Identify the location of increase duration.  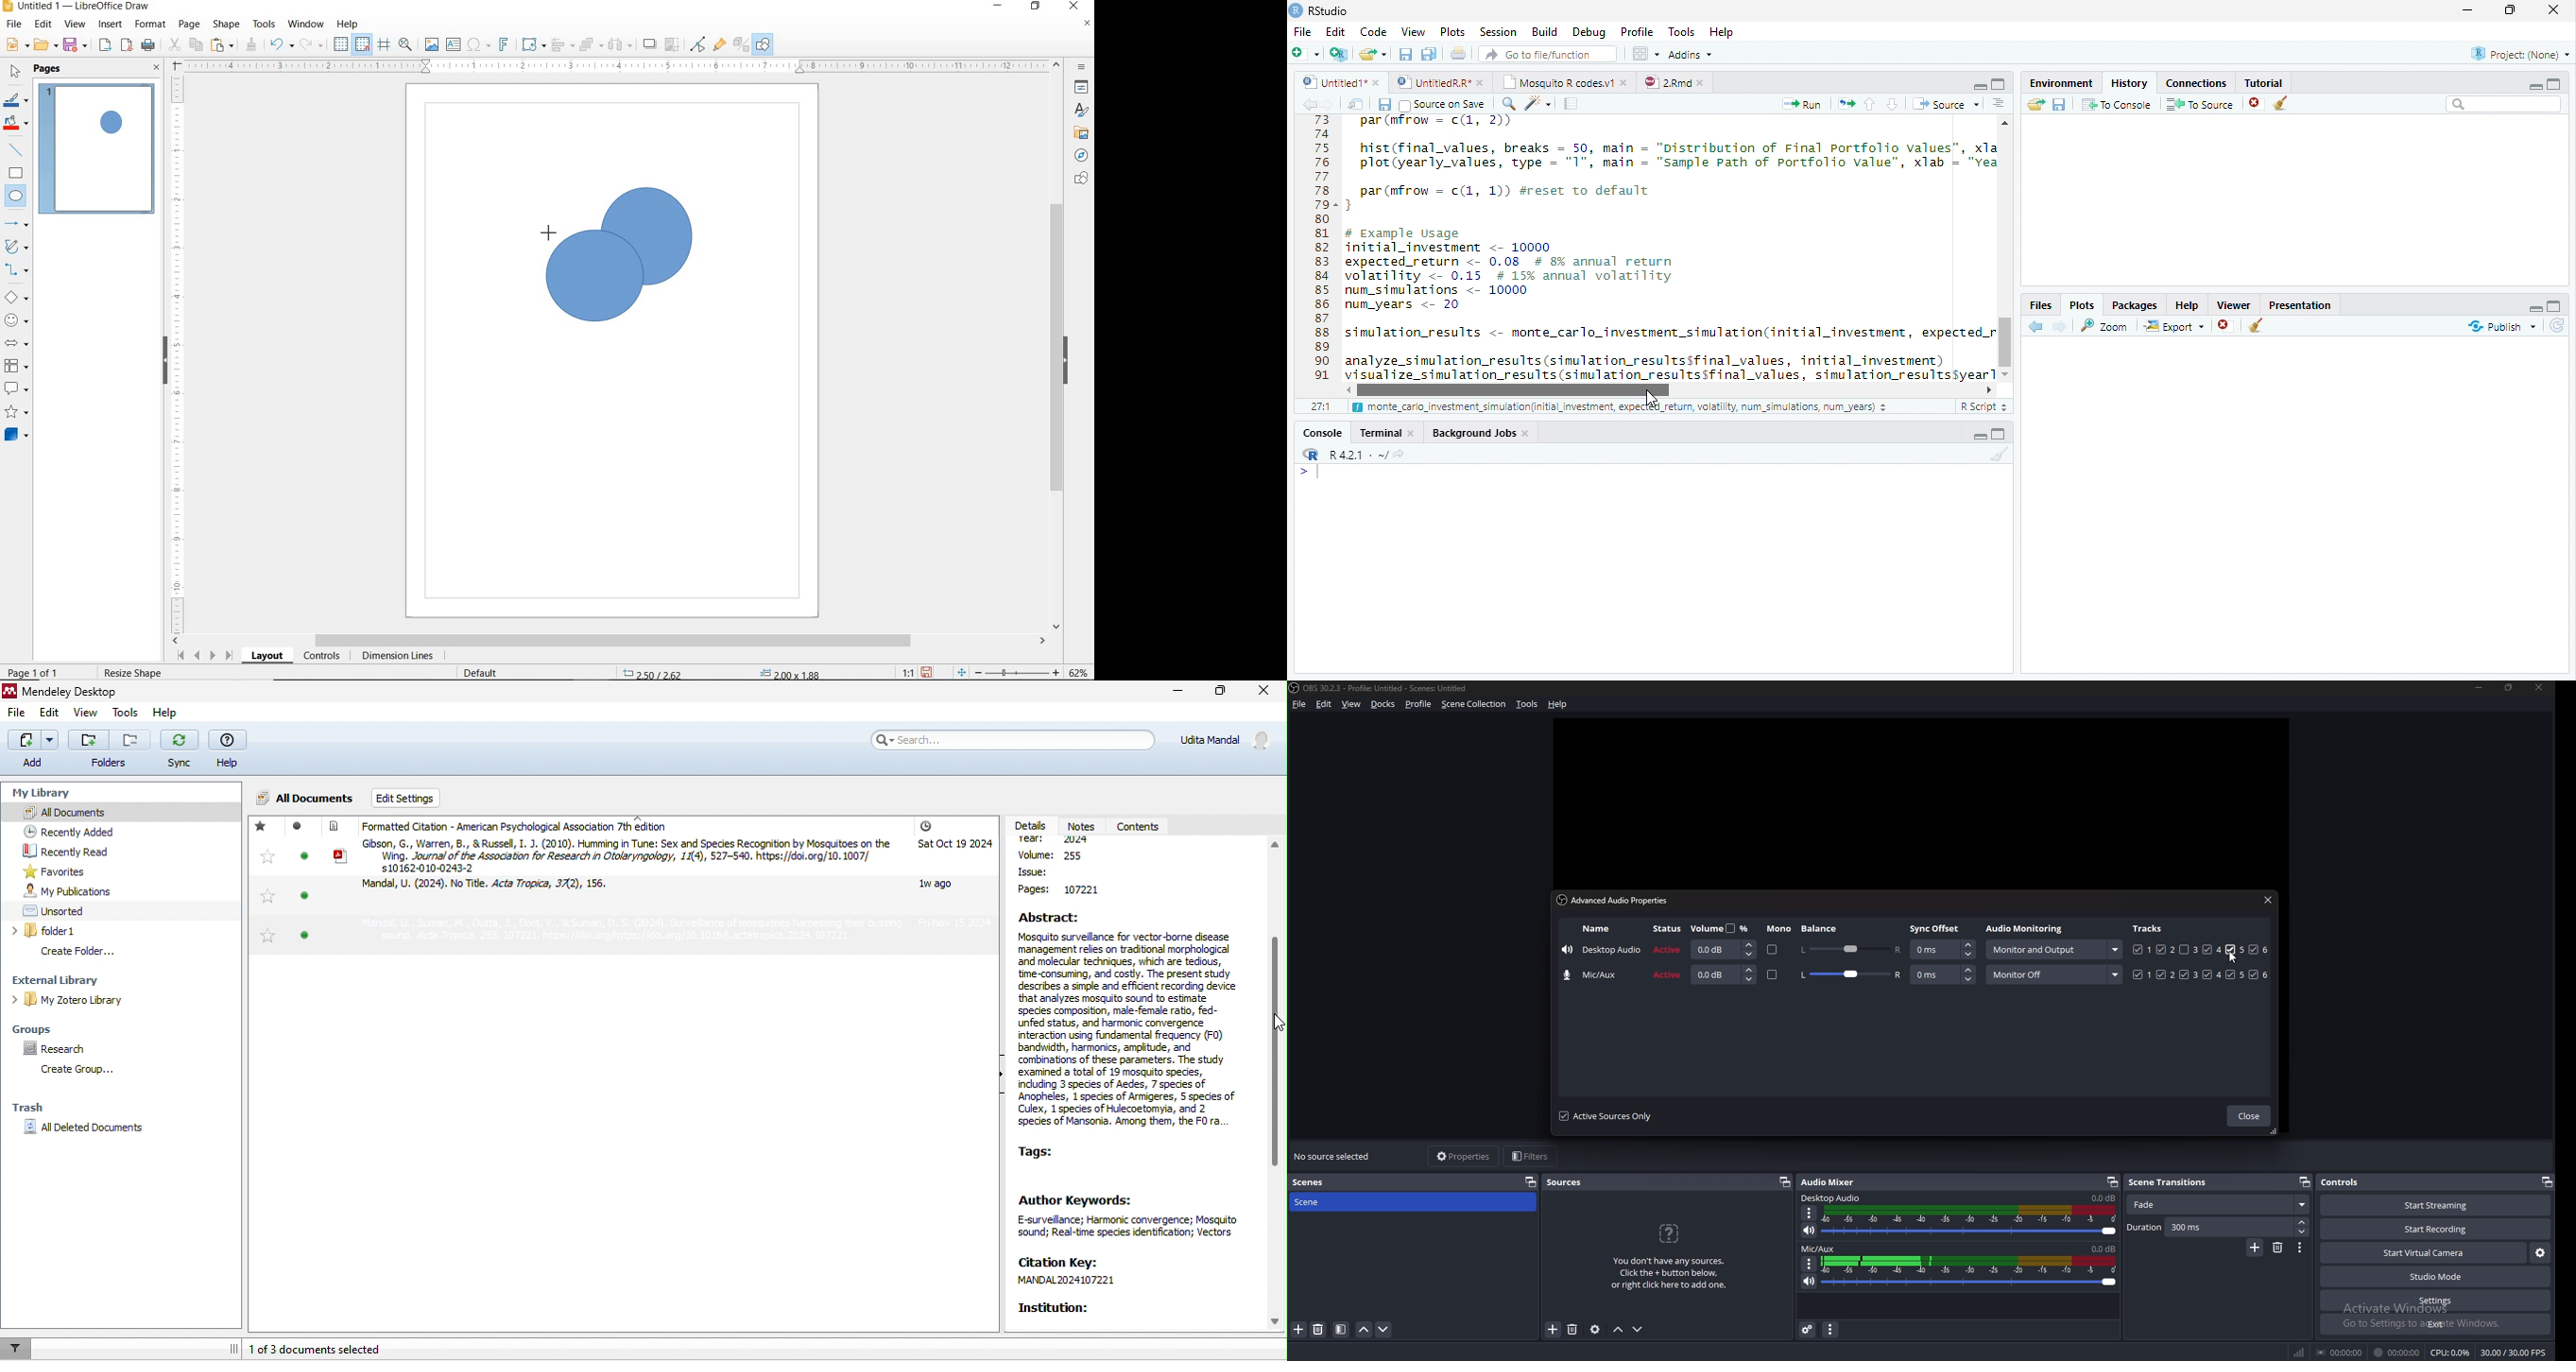
(2302, 1222).